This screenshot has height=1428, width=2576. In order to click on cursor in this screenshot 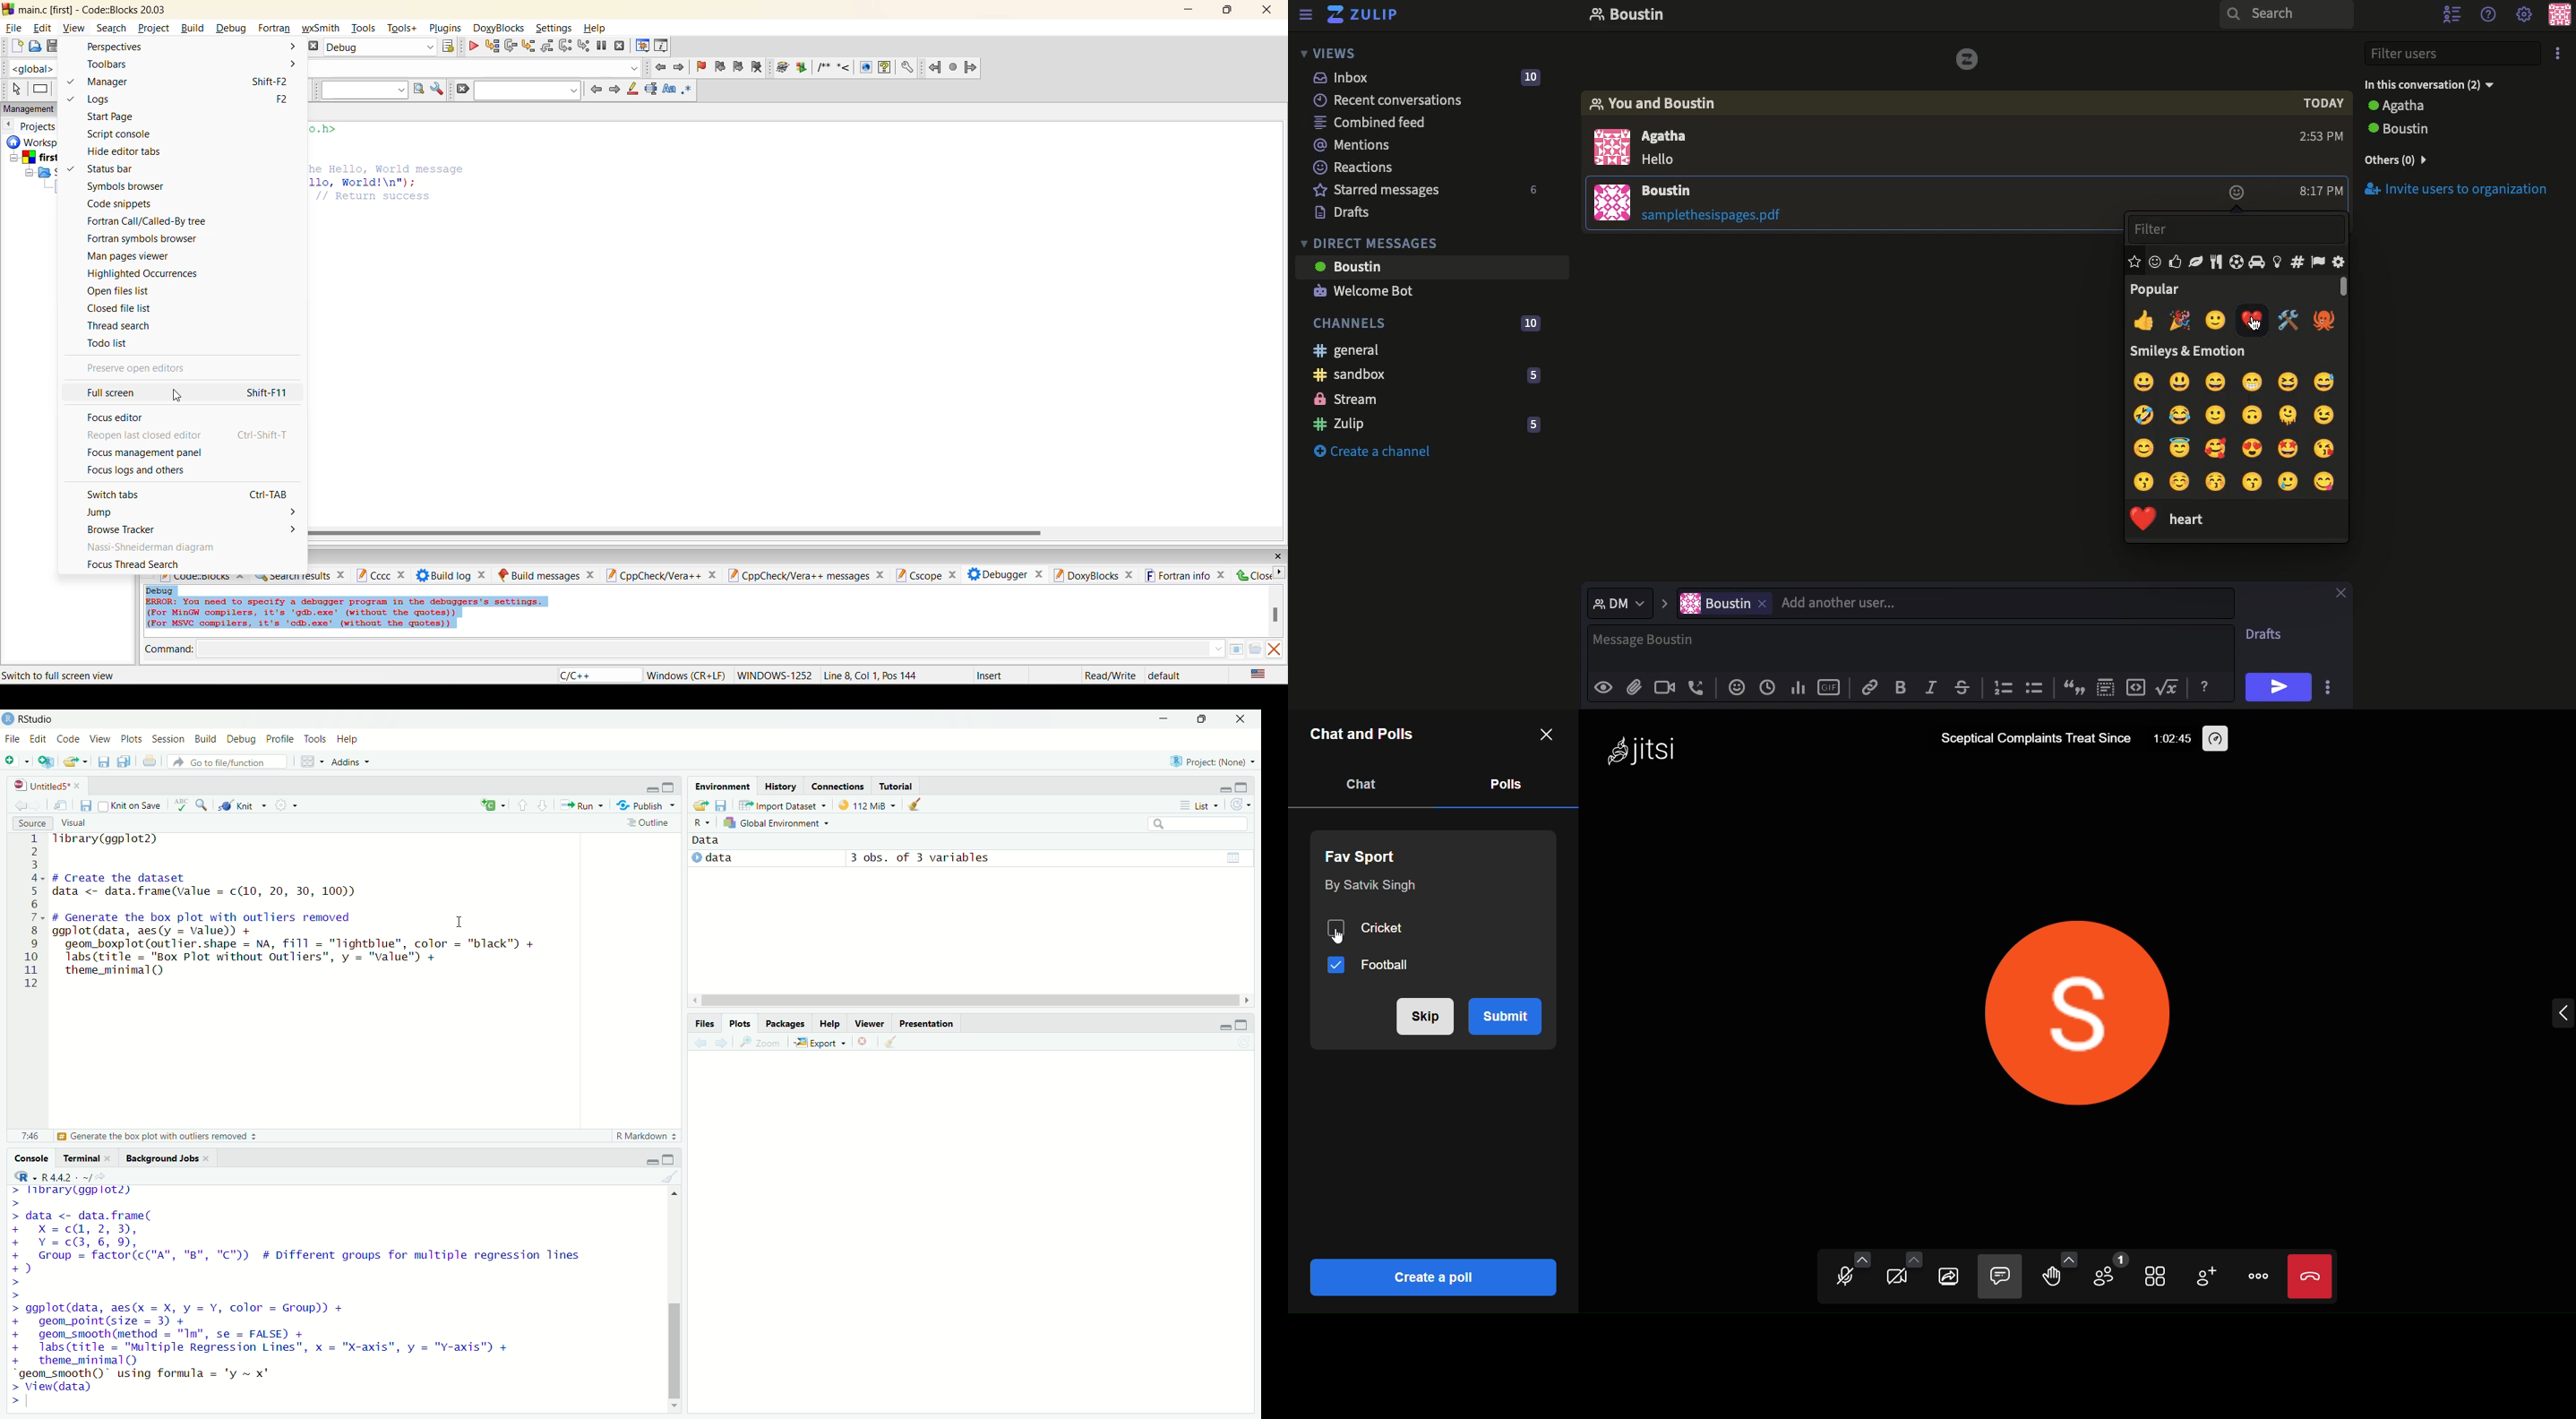, I will do `click(460, 922)`.